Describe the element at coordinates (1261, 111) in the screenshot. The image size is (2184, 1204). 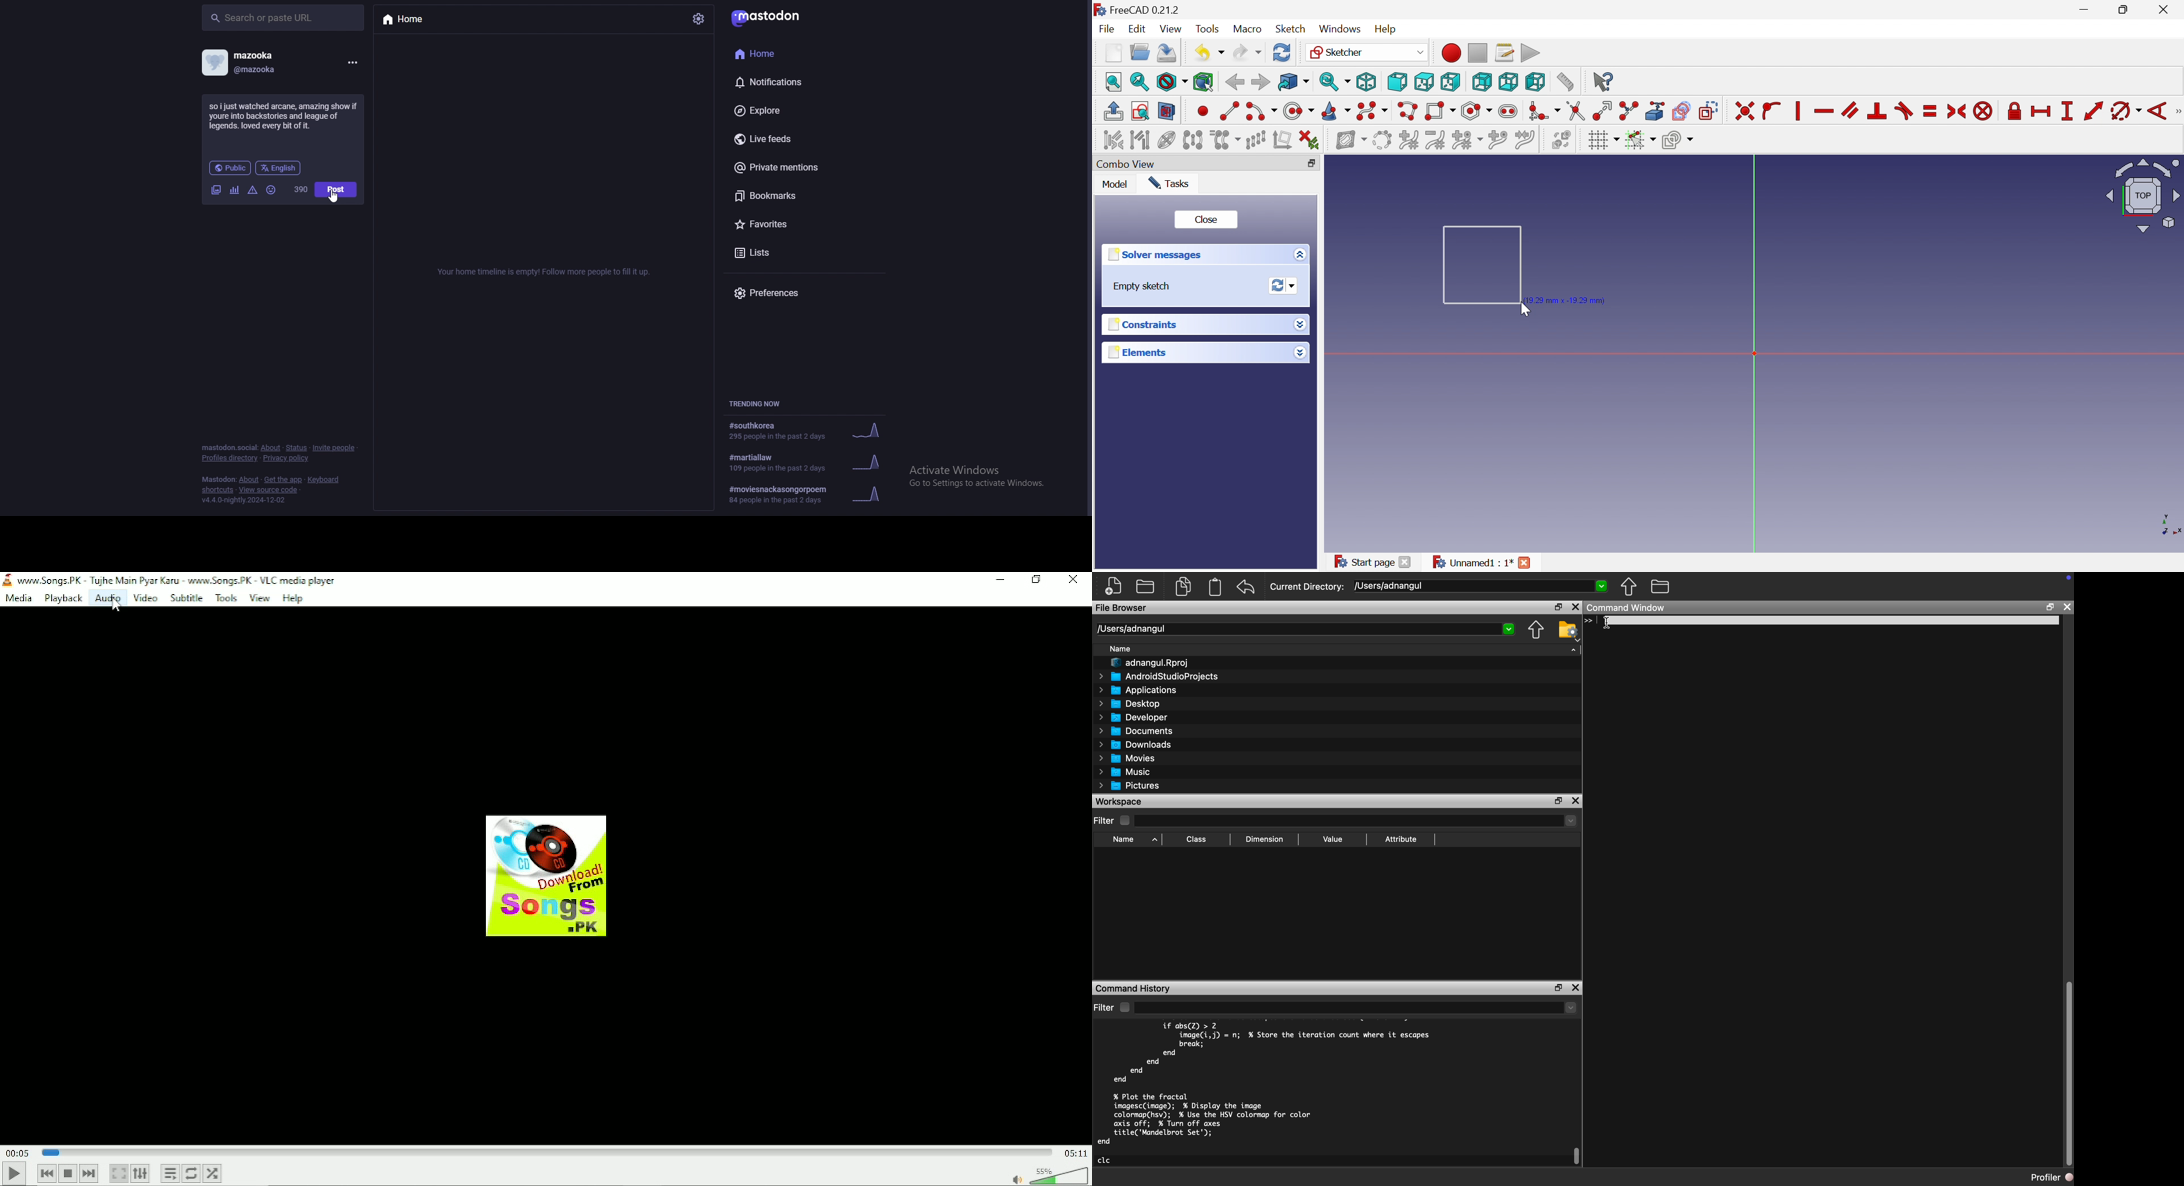
I see `Create arc` at that location.